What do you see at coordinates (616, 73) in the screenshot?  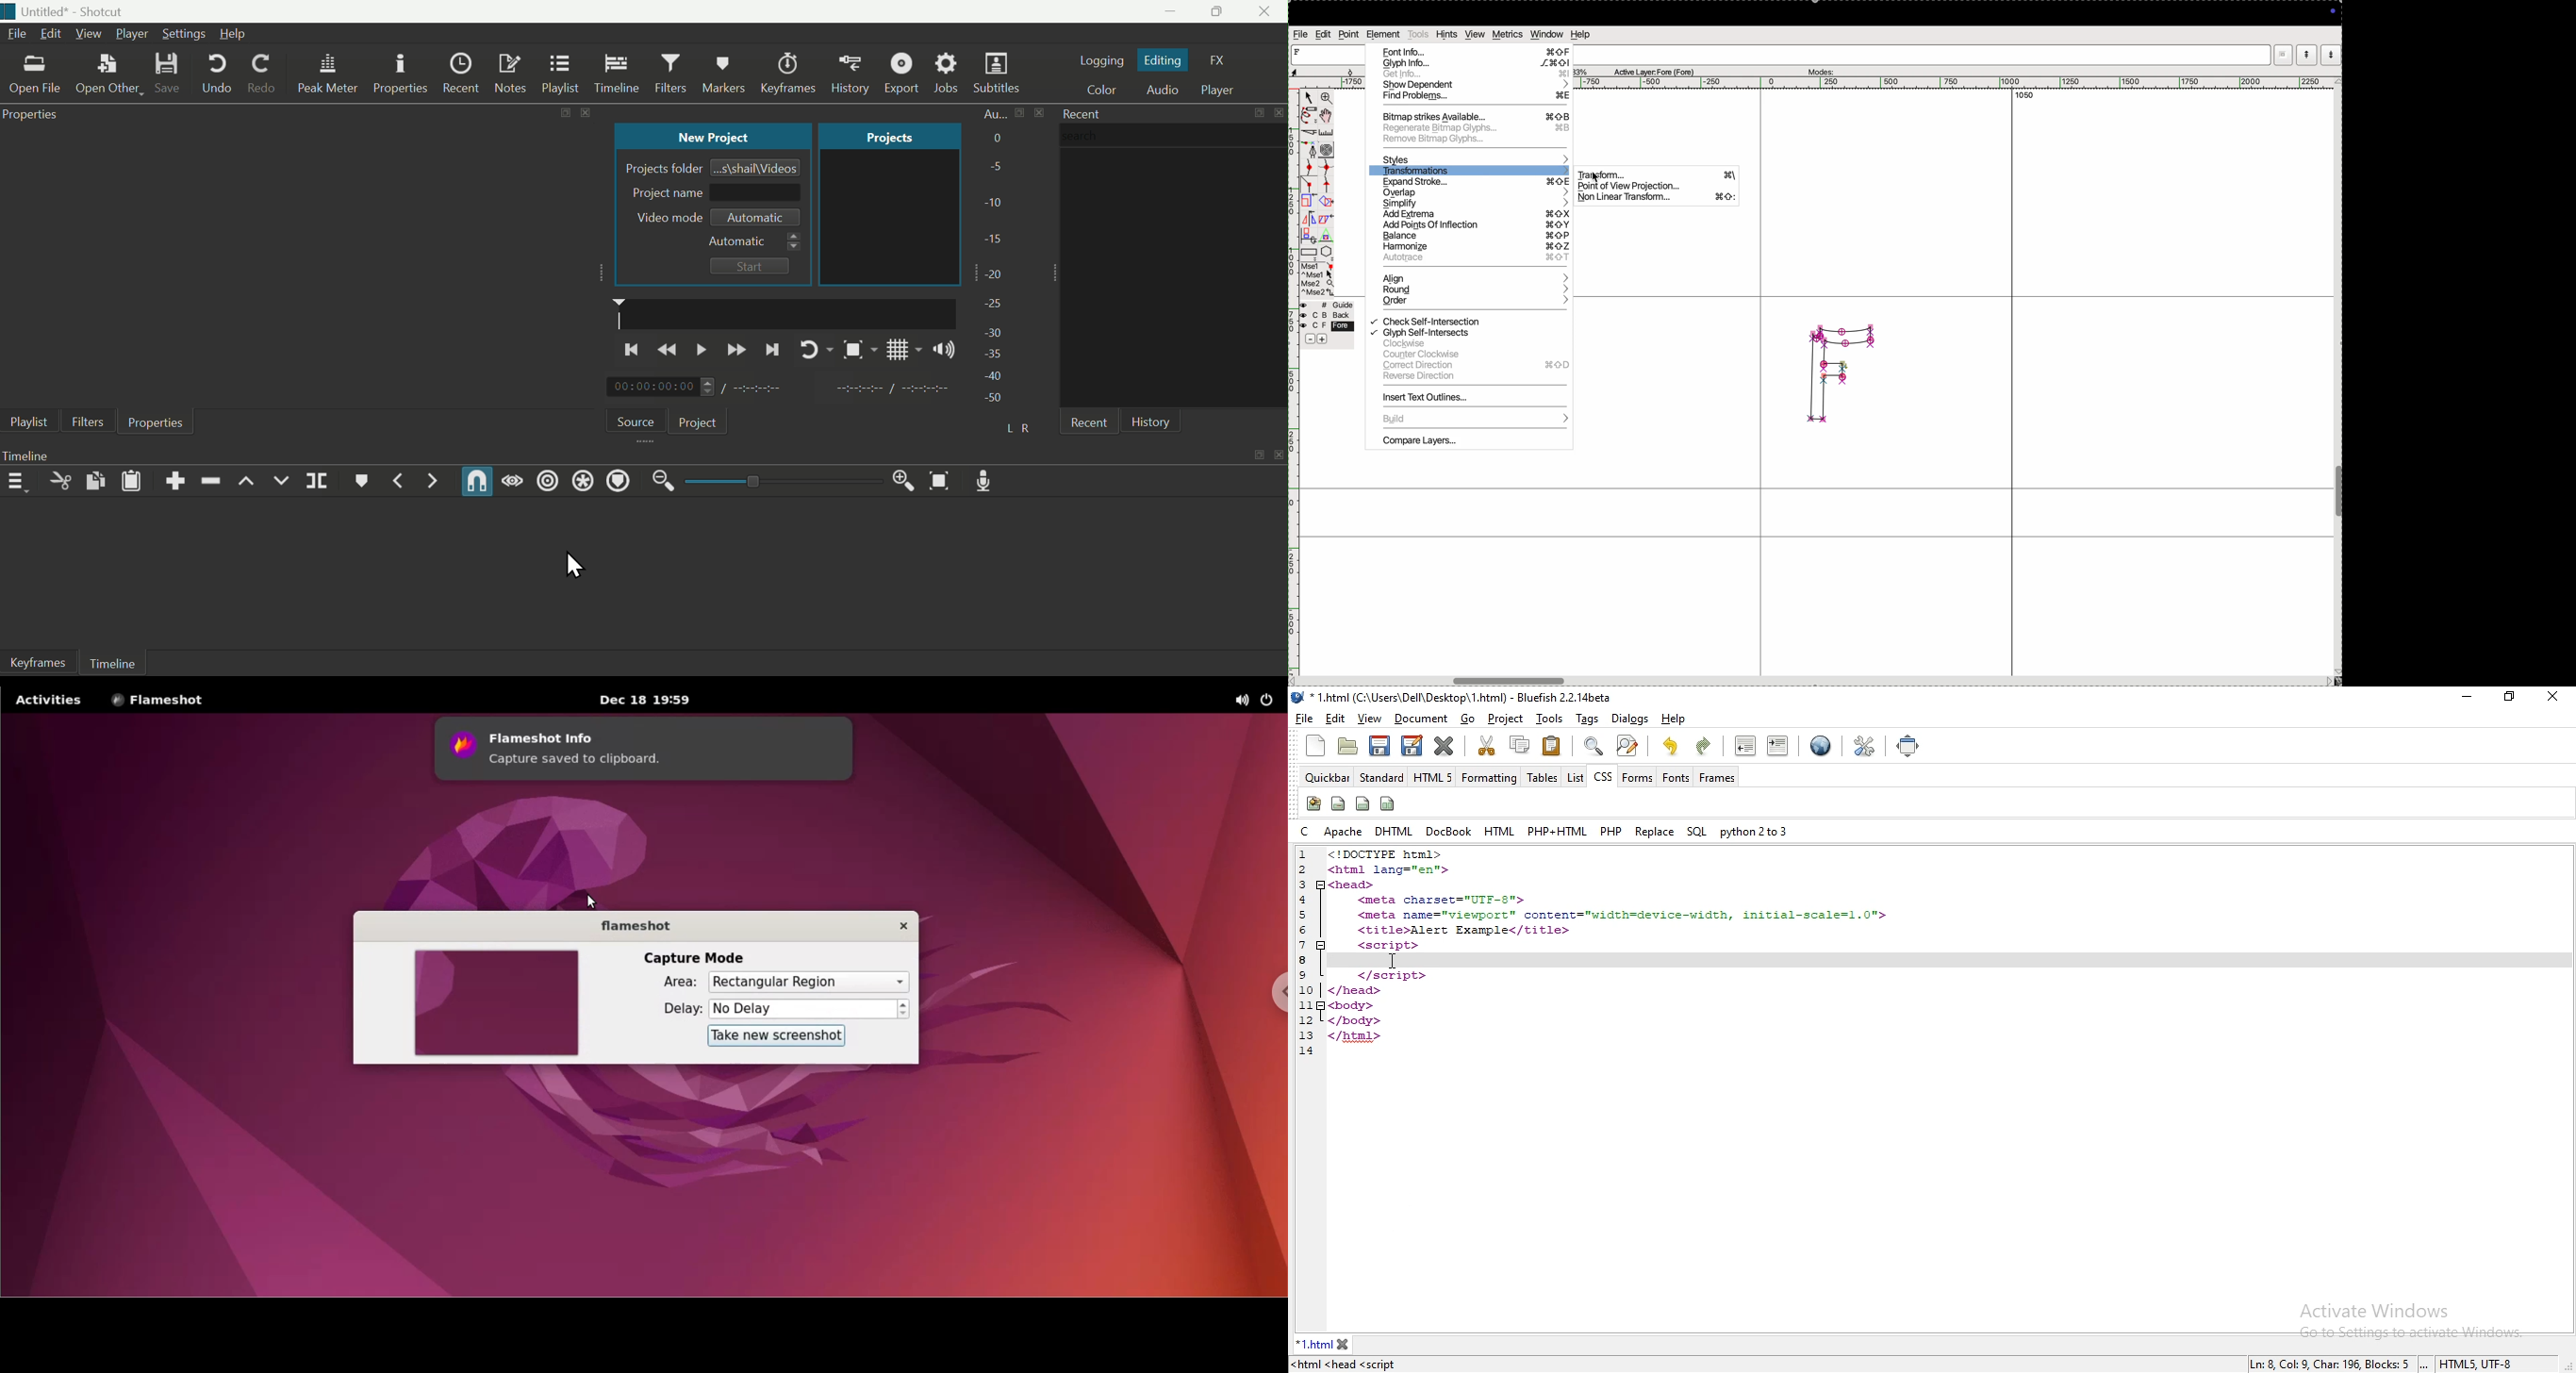 I see `Timeline` at bounding box center [616, 73].